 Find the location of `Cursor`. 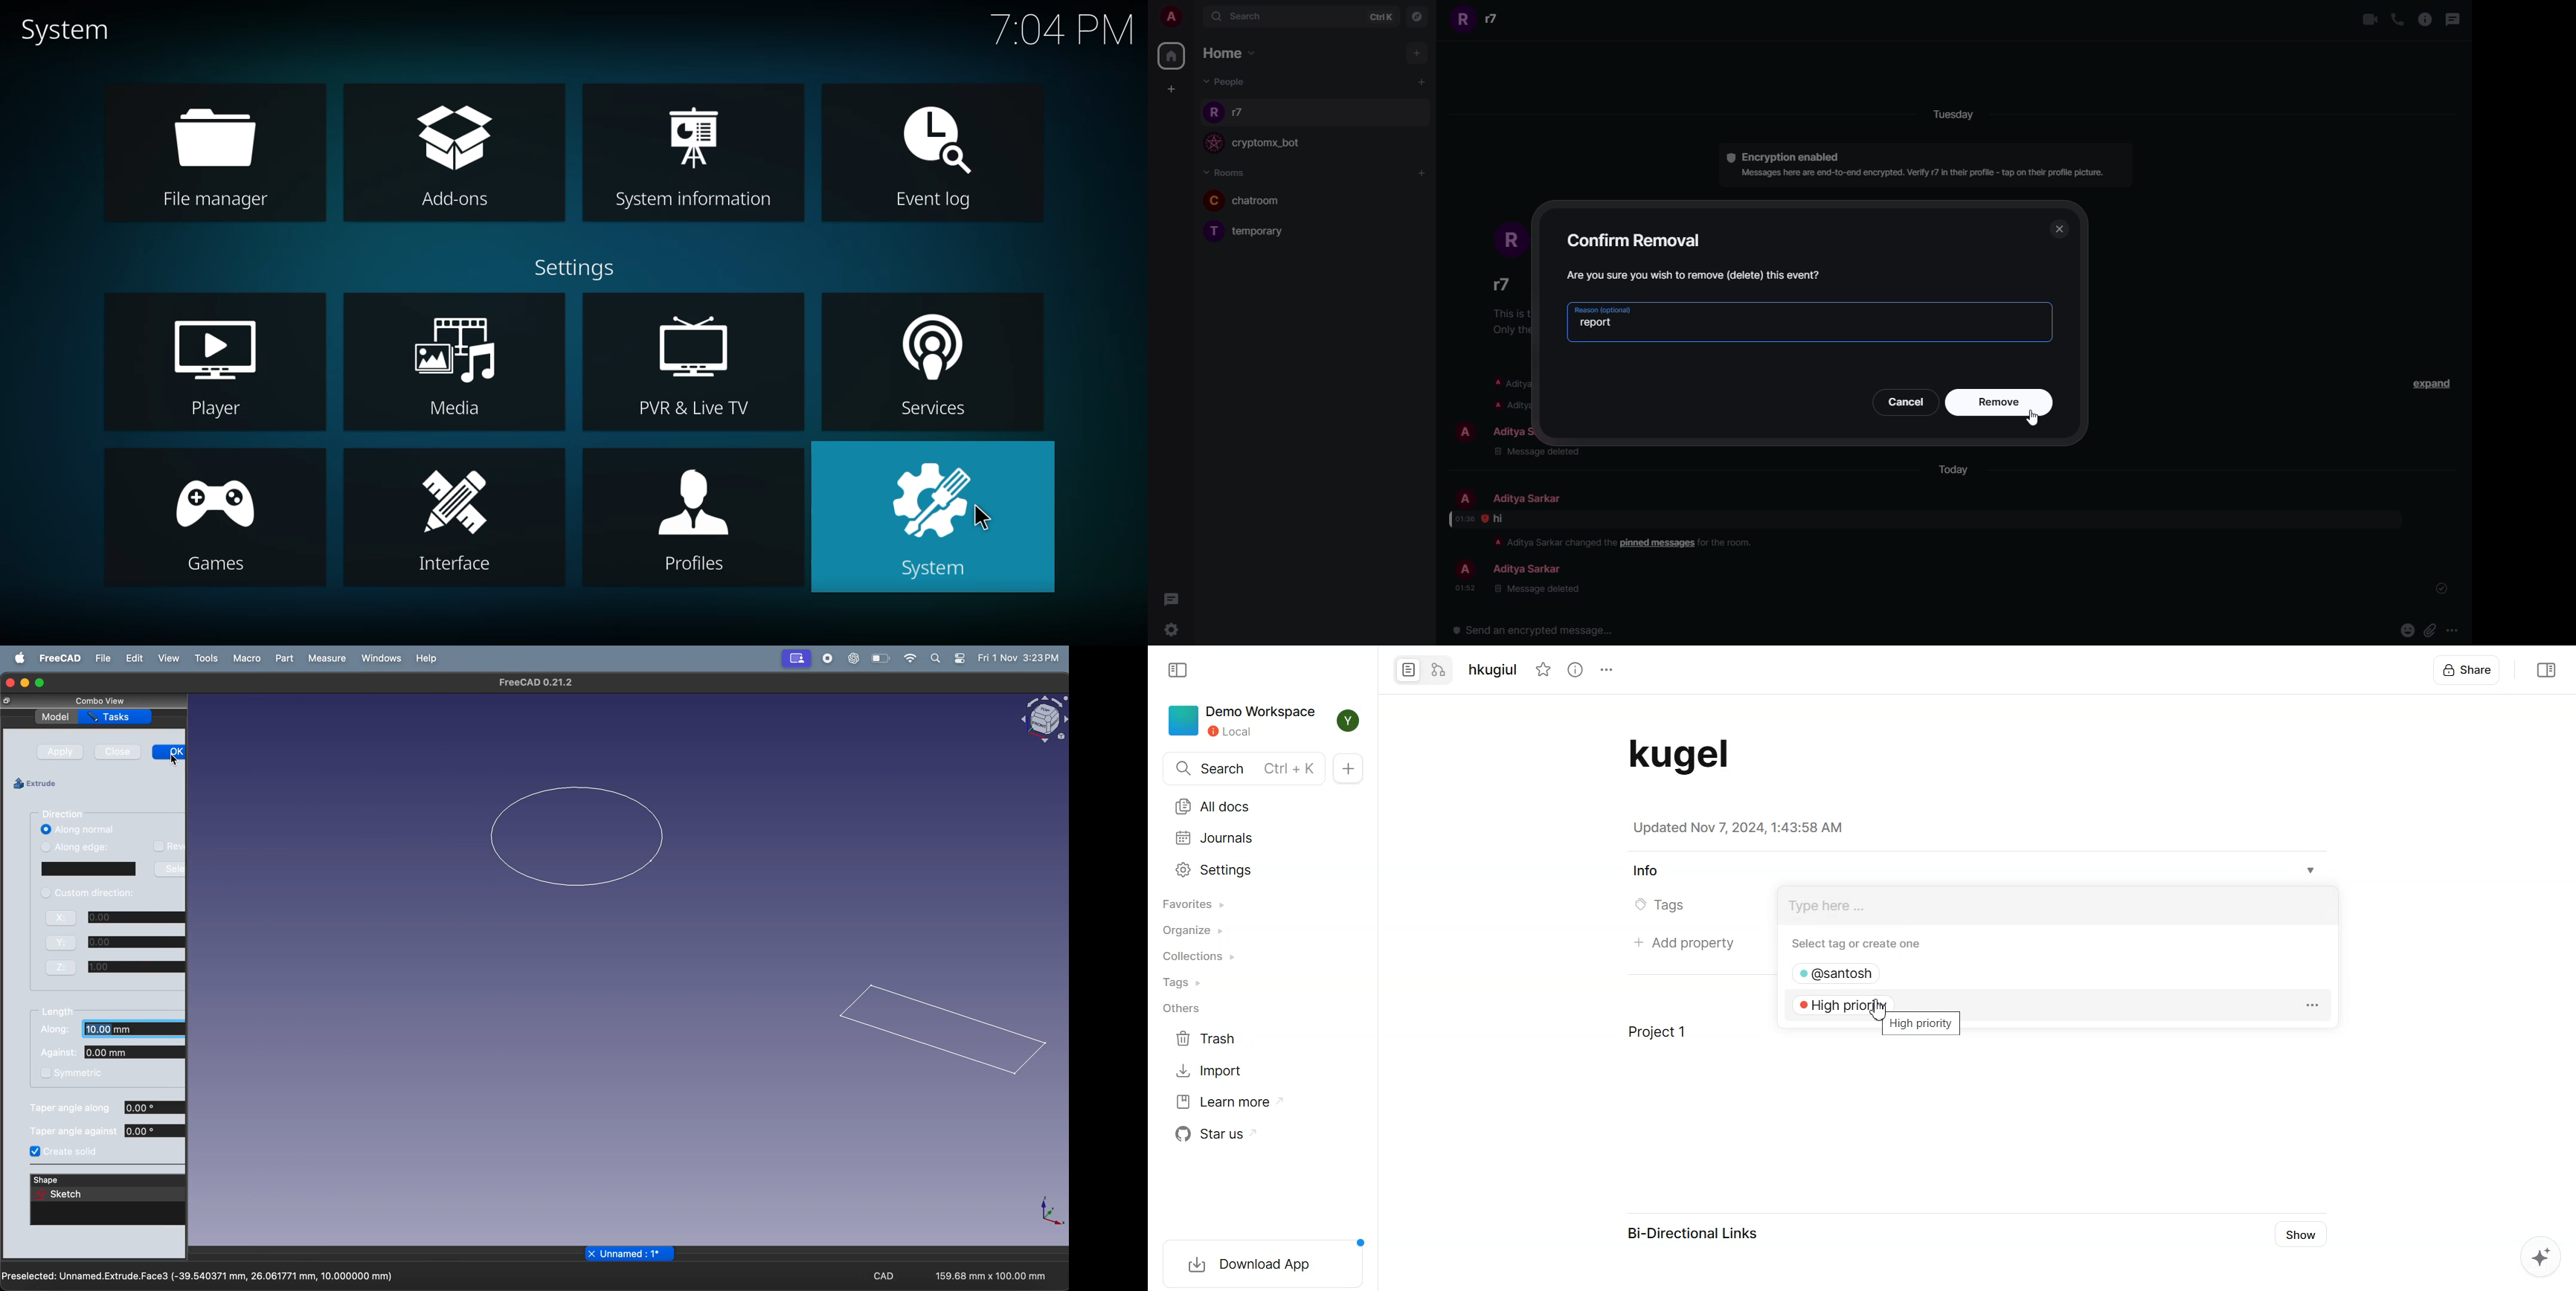

Cursor is located at coordinates (1880, 1011).